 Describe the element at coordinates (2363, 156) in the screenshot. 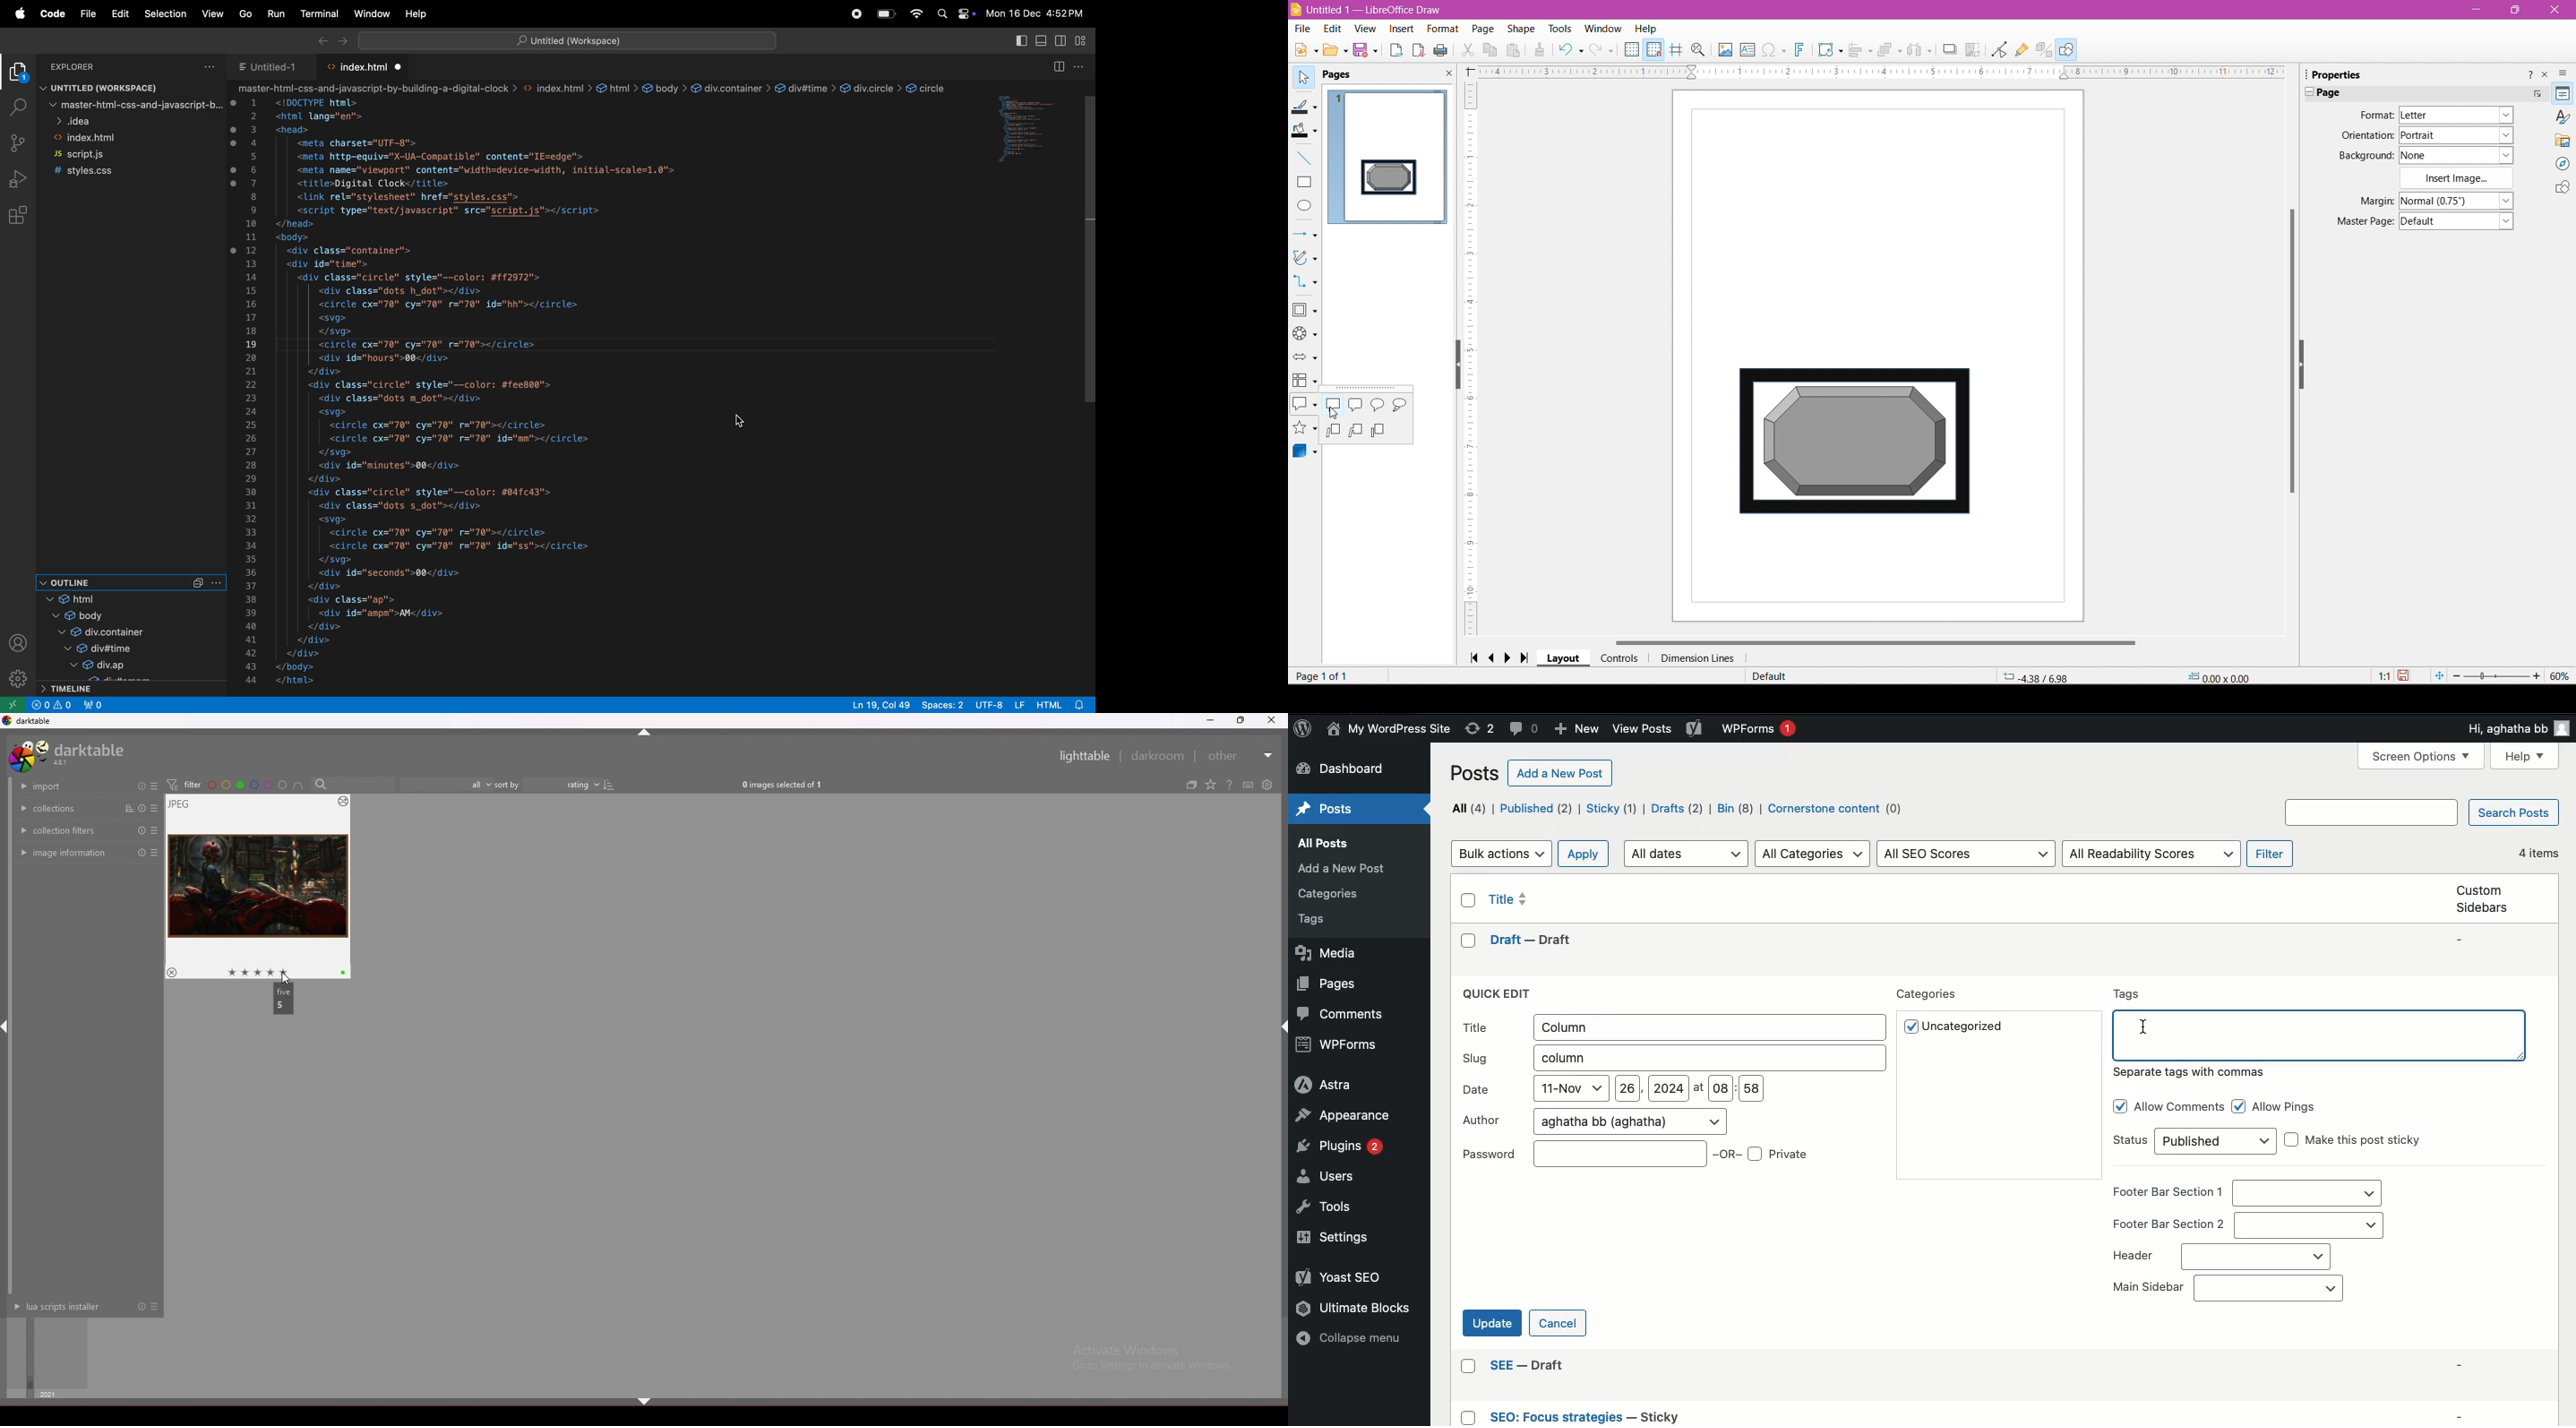

I see `Background` at that location.